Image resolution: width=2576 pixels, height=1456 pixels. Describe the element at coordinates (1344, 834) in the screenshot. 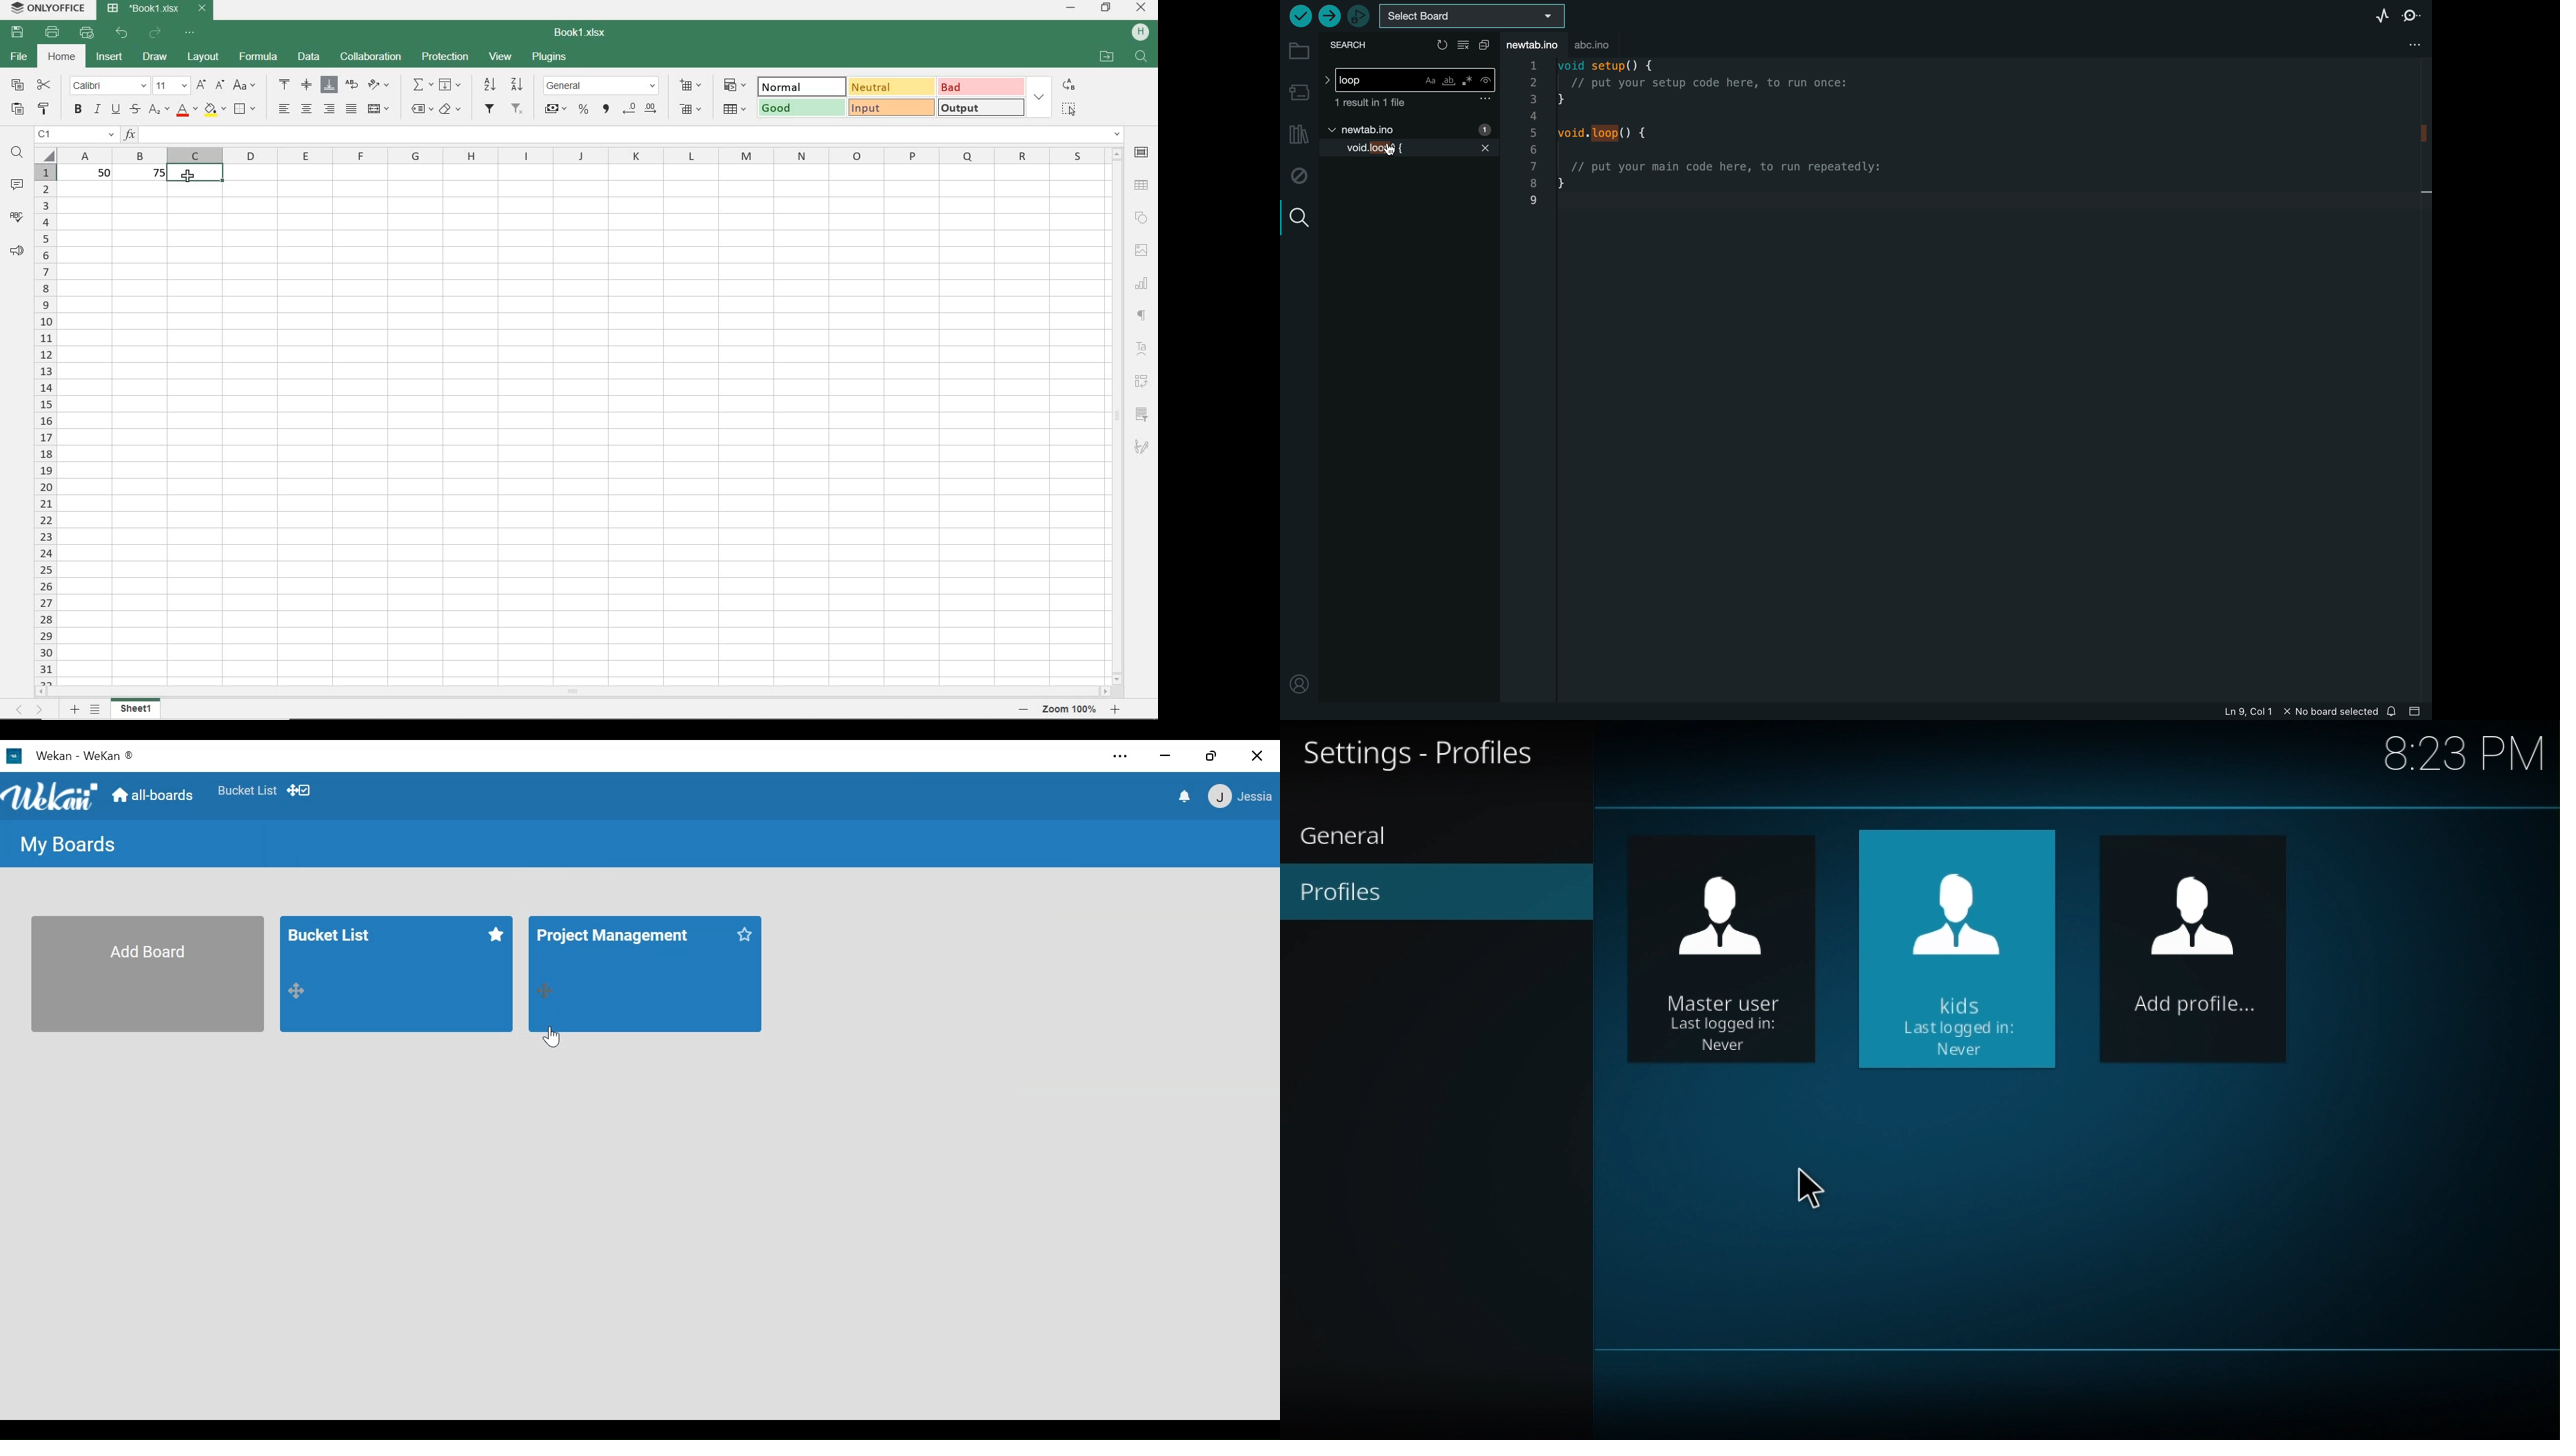

I see `general` at that location.